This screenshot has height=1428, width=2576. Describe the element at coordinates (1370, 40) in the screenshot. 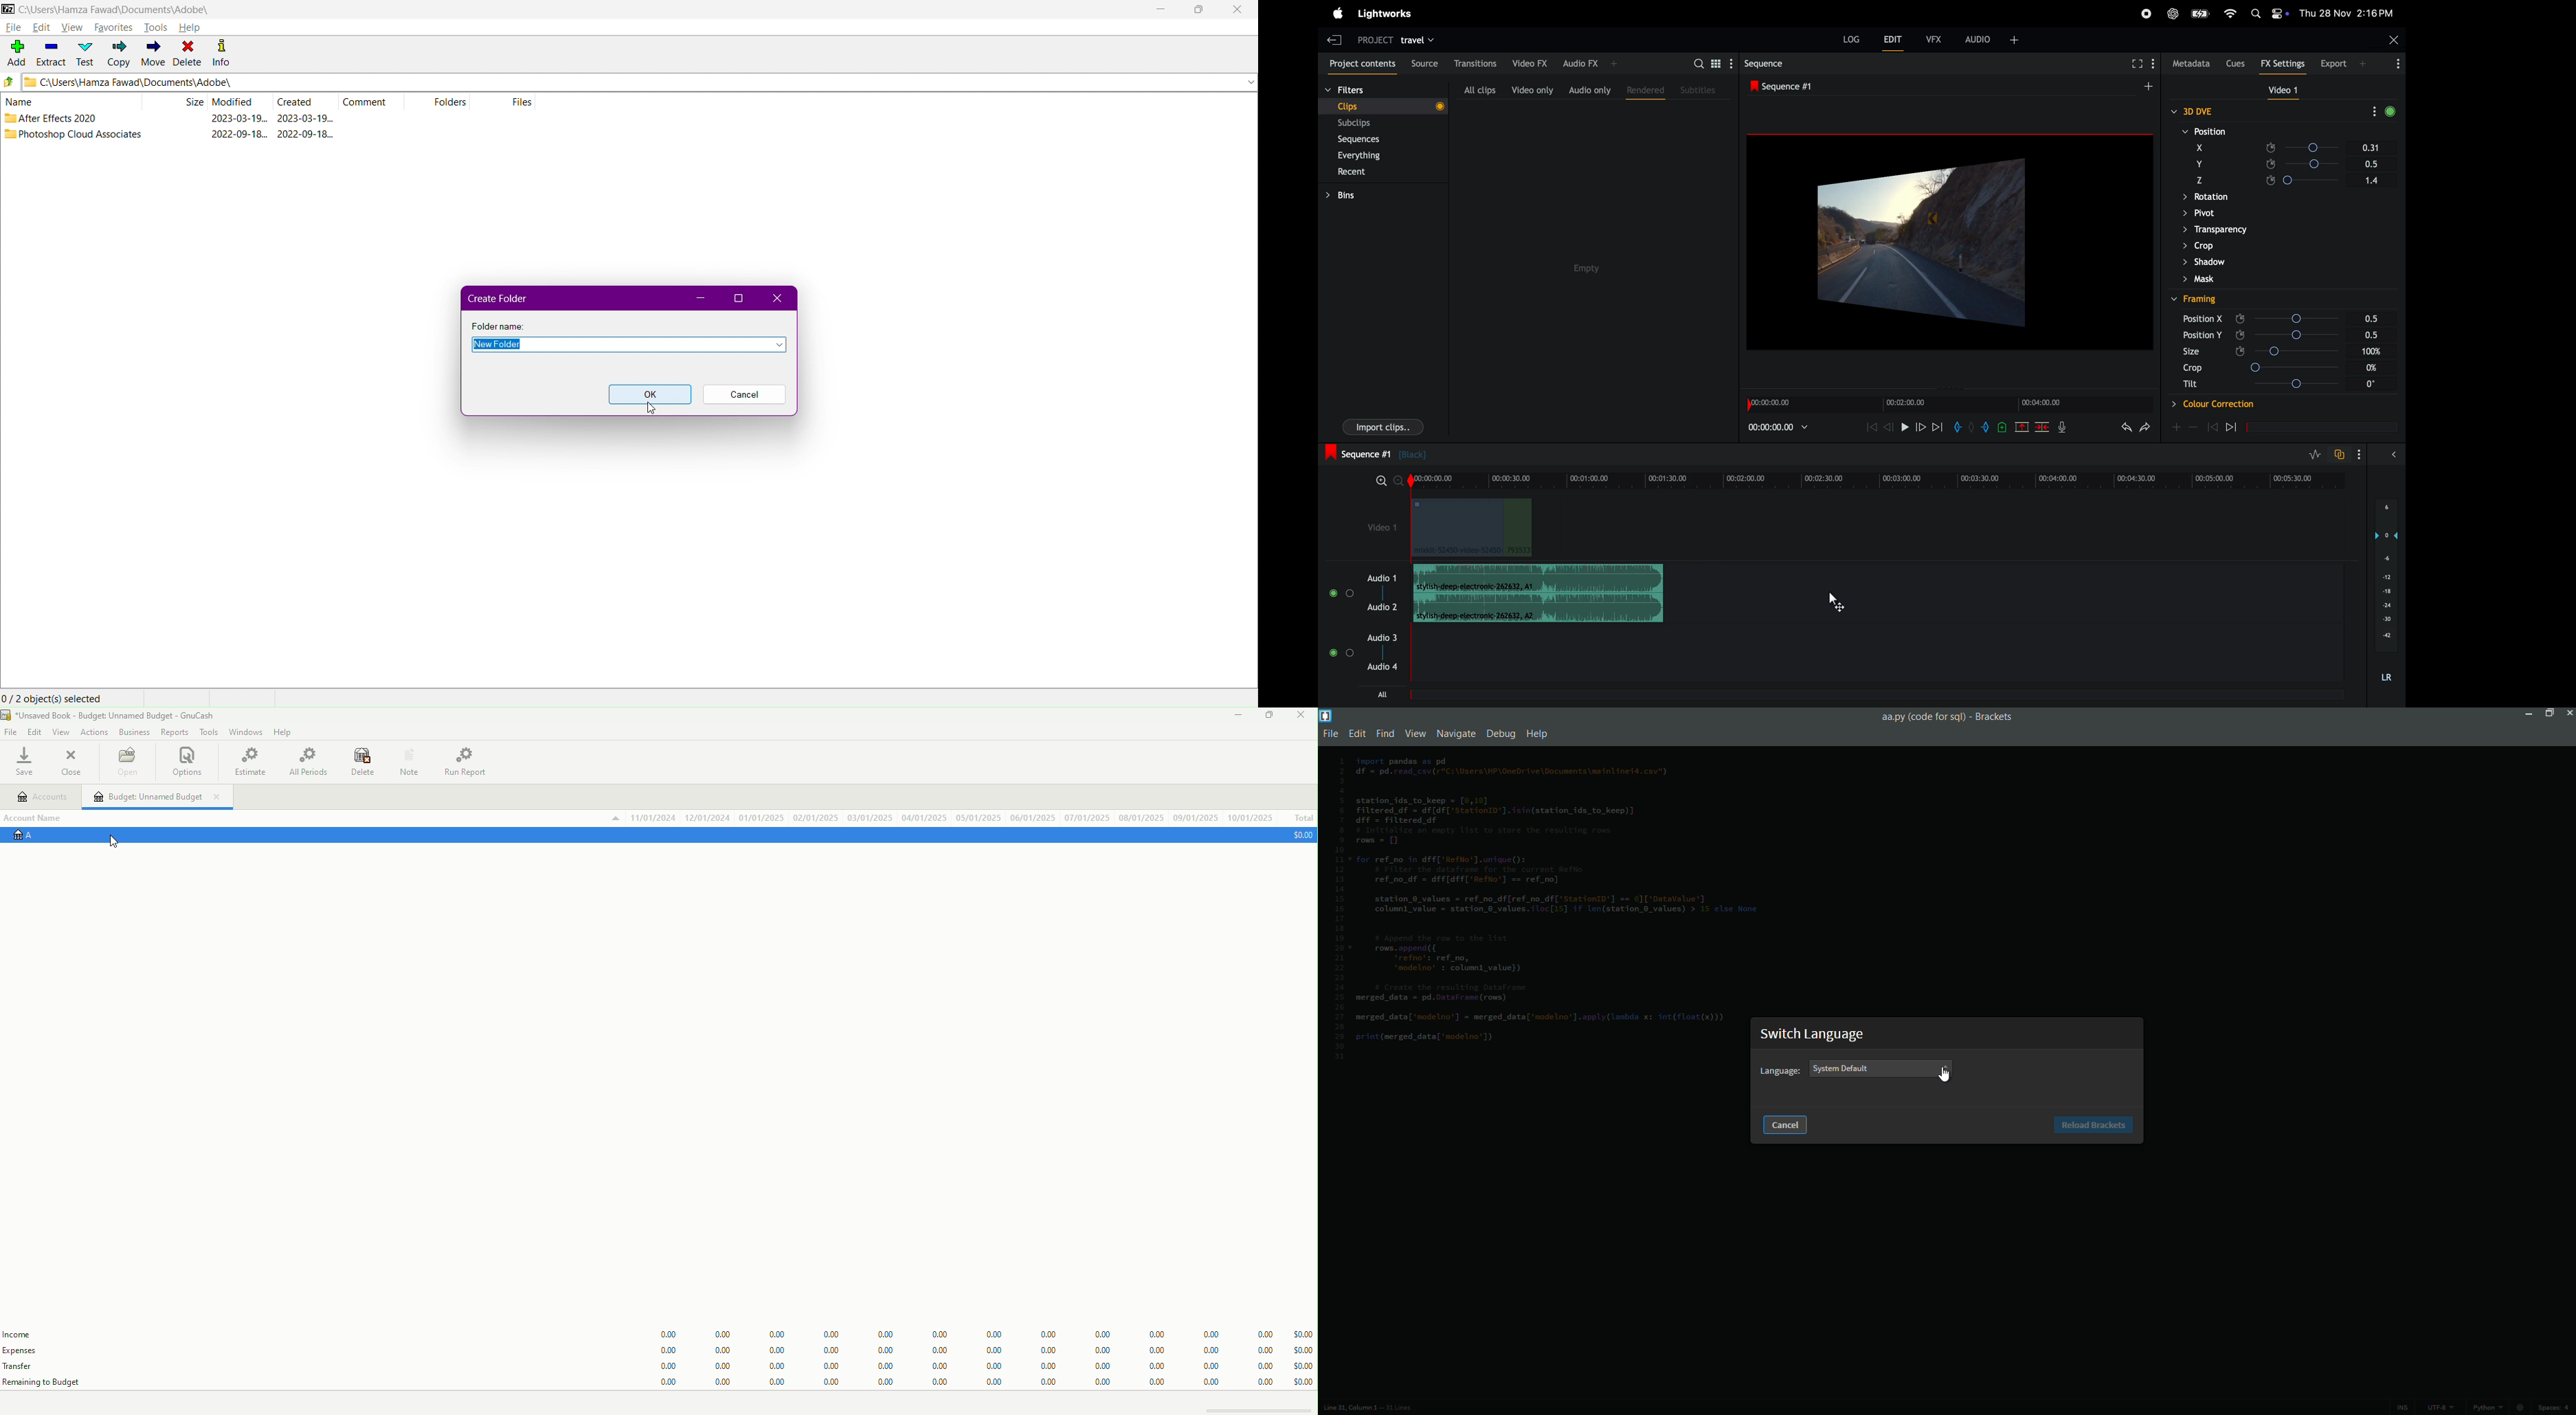

I see `project` at that location.